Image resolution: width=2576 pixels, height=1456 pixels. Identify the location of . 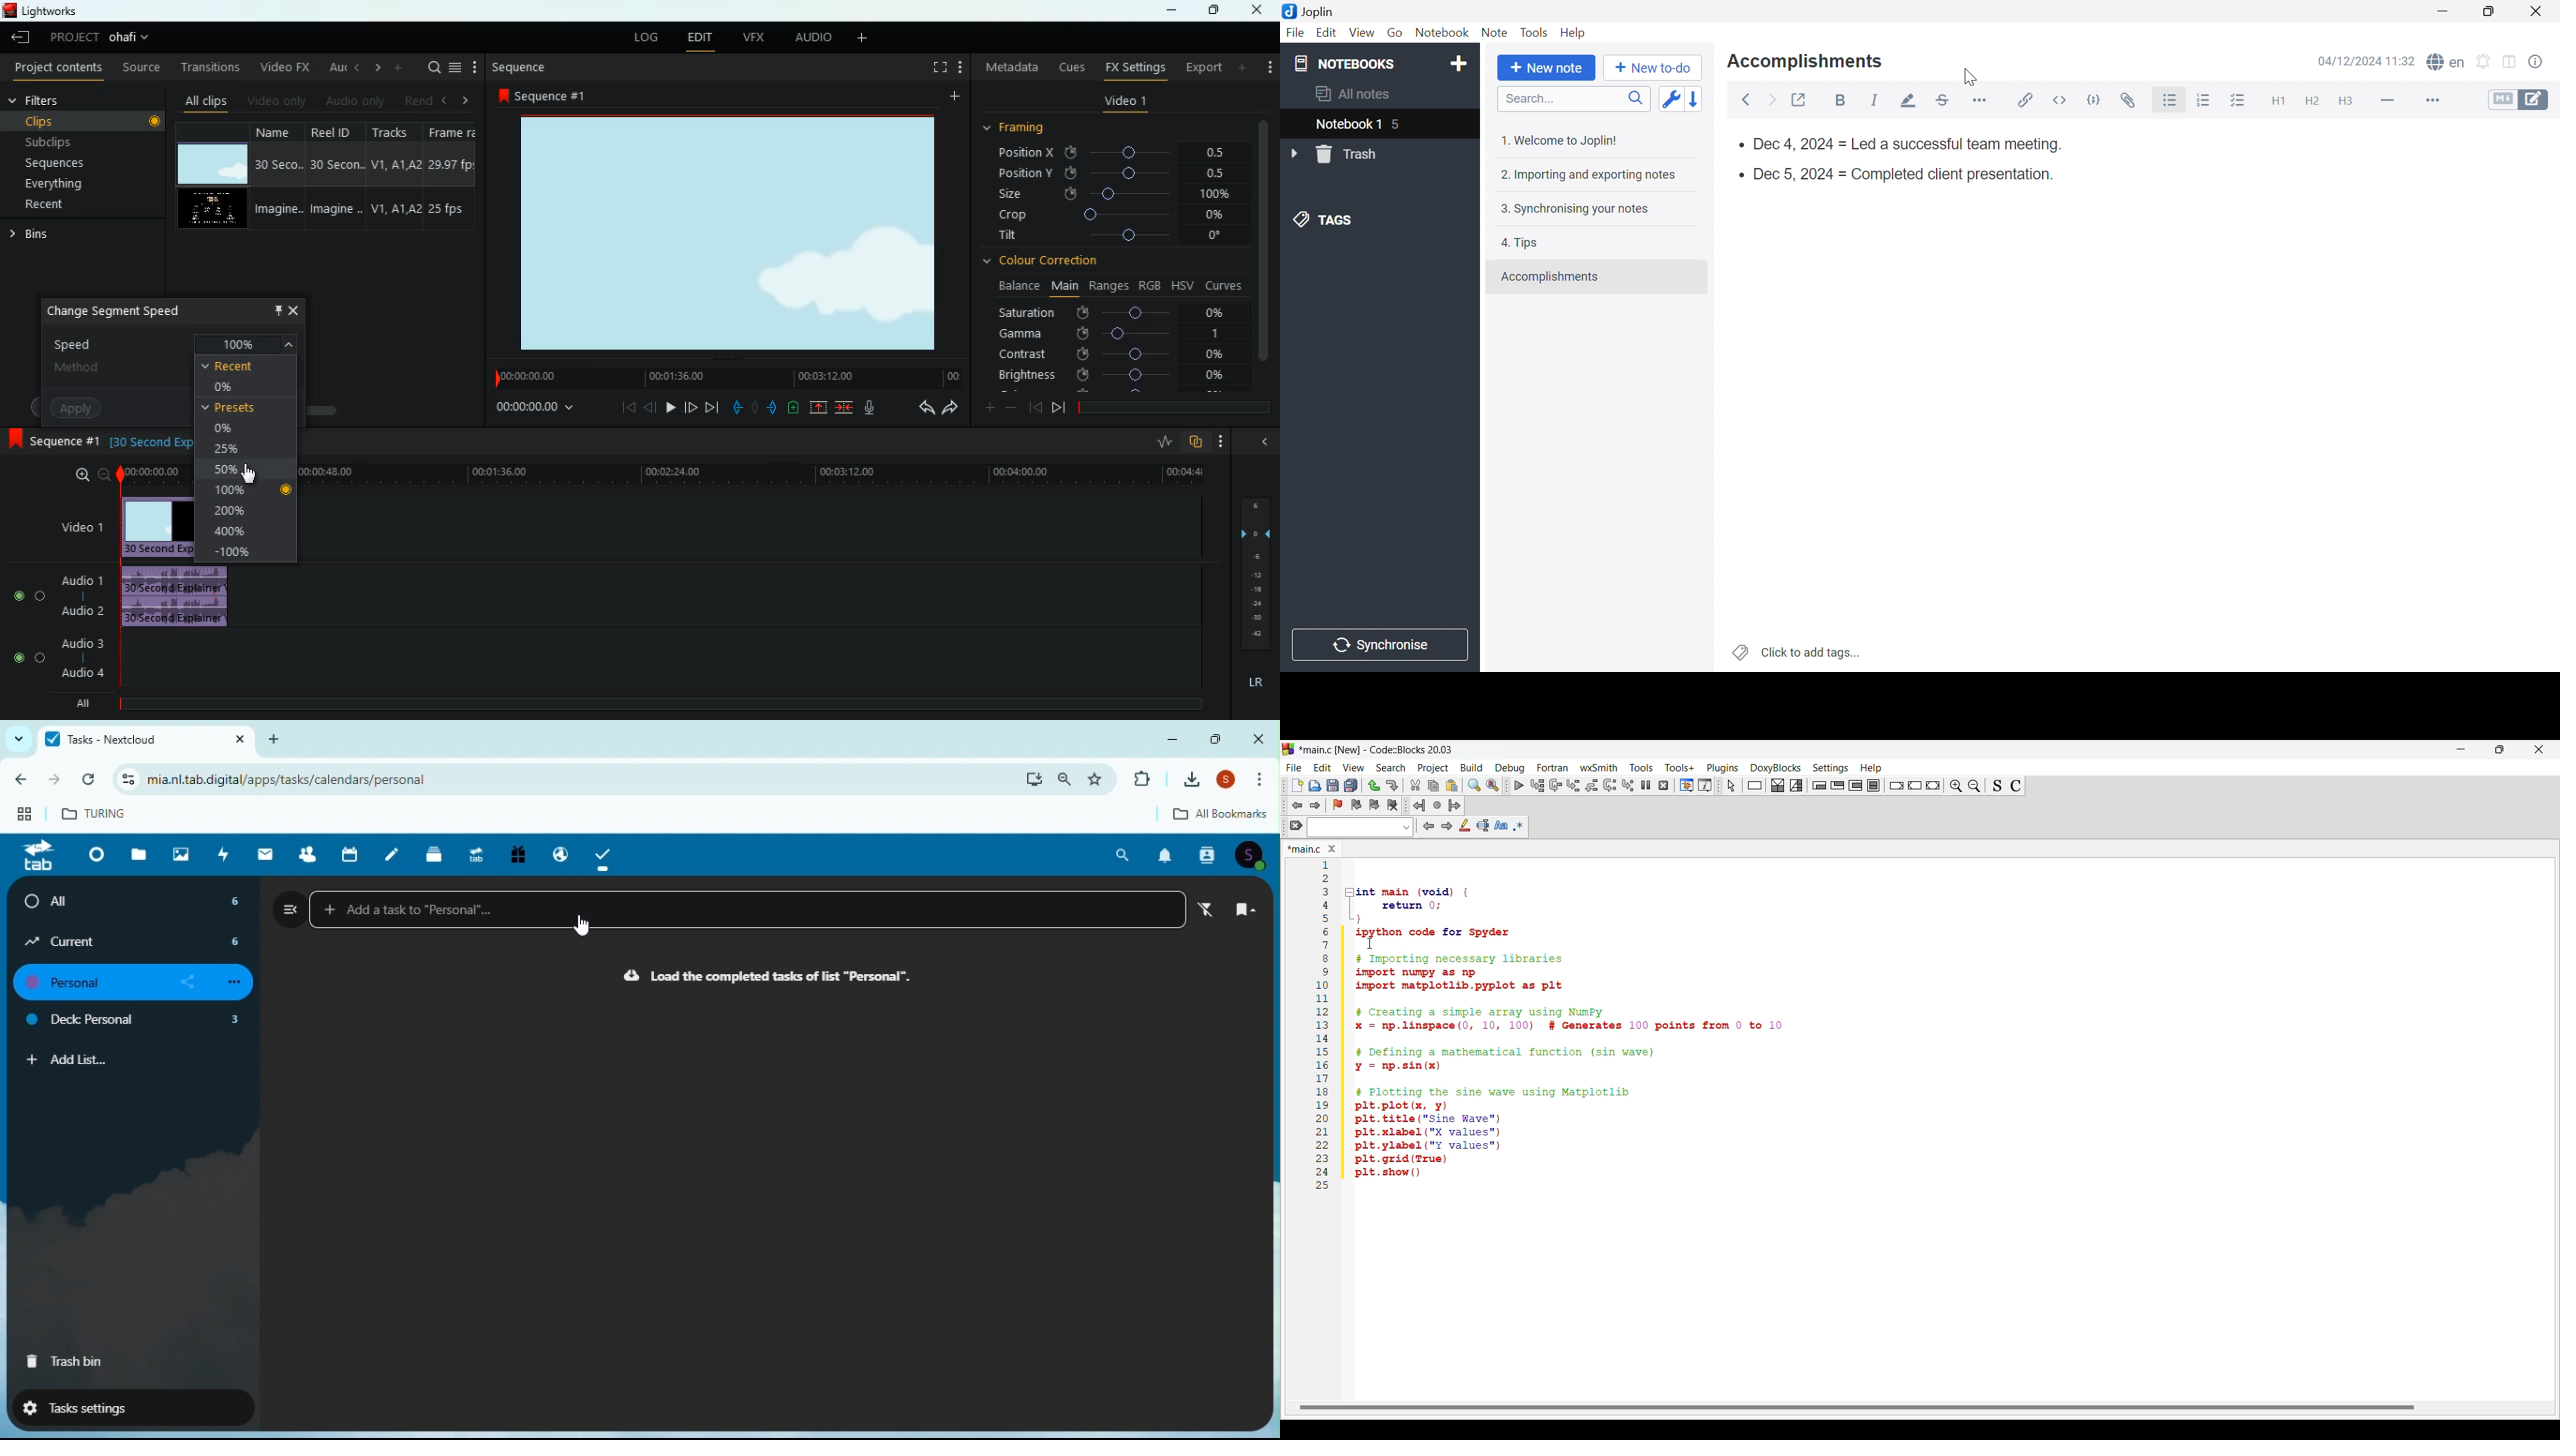
(148, 473).